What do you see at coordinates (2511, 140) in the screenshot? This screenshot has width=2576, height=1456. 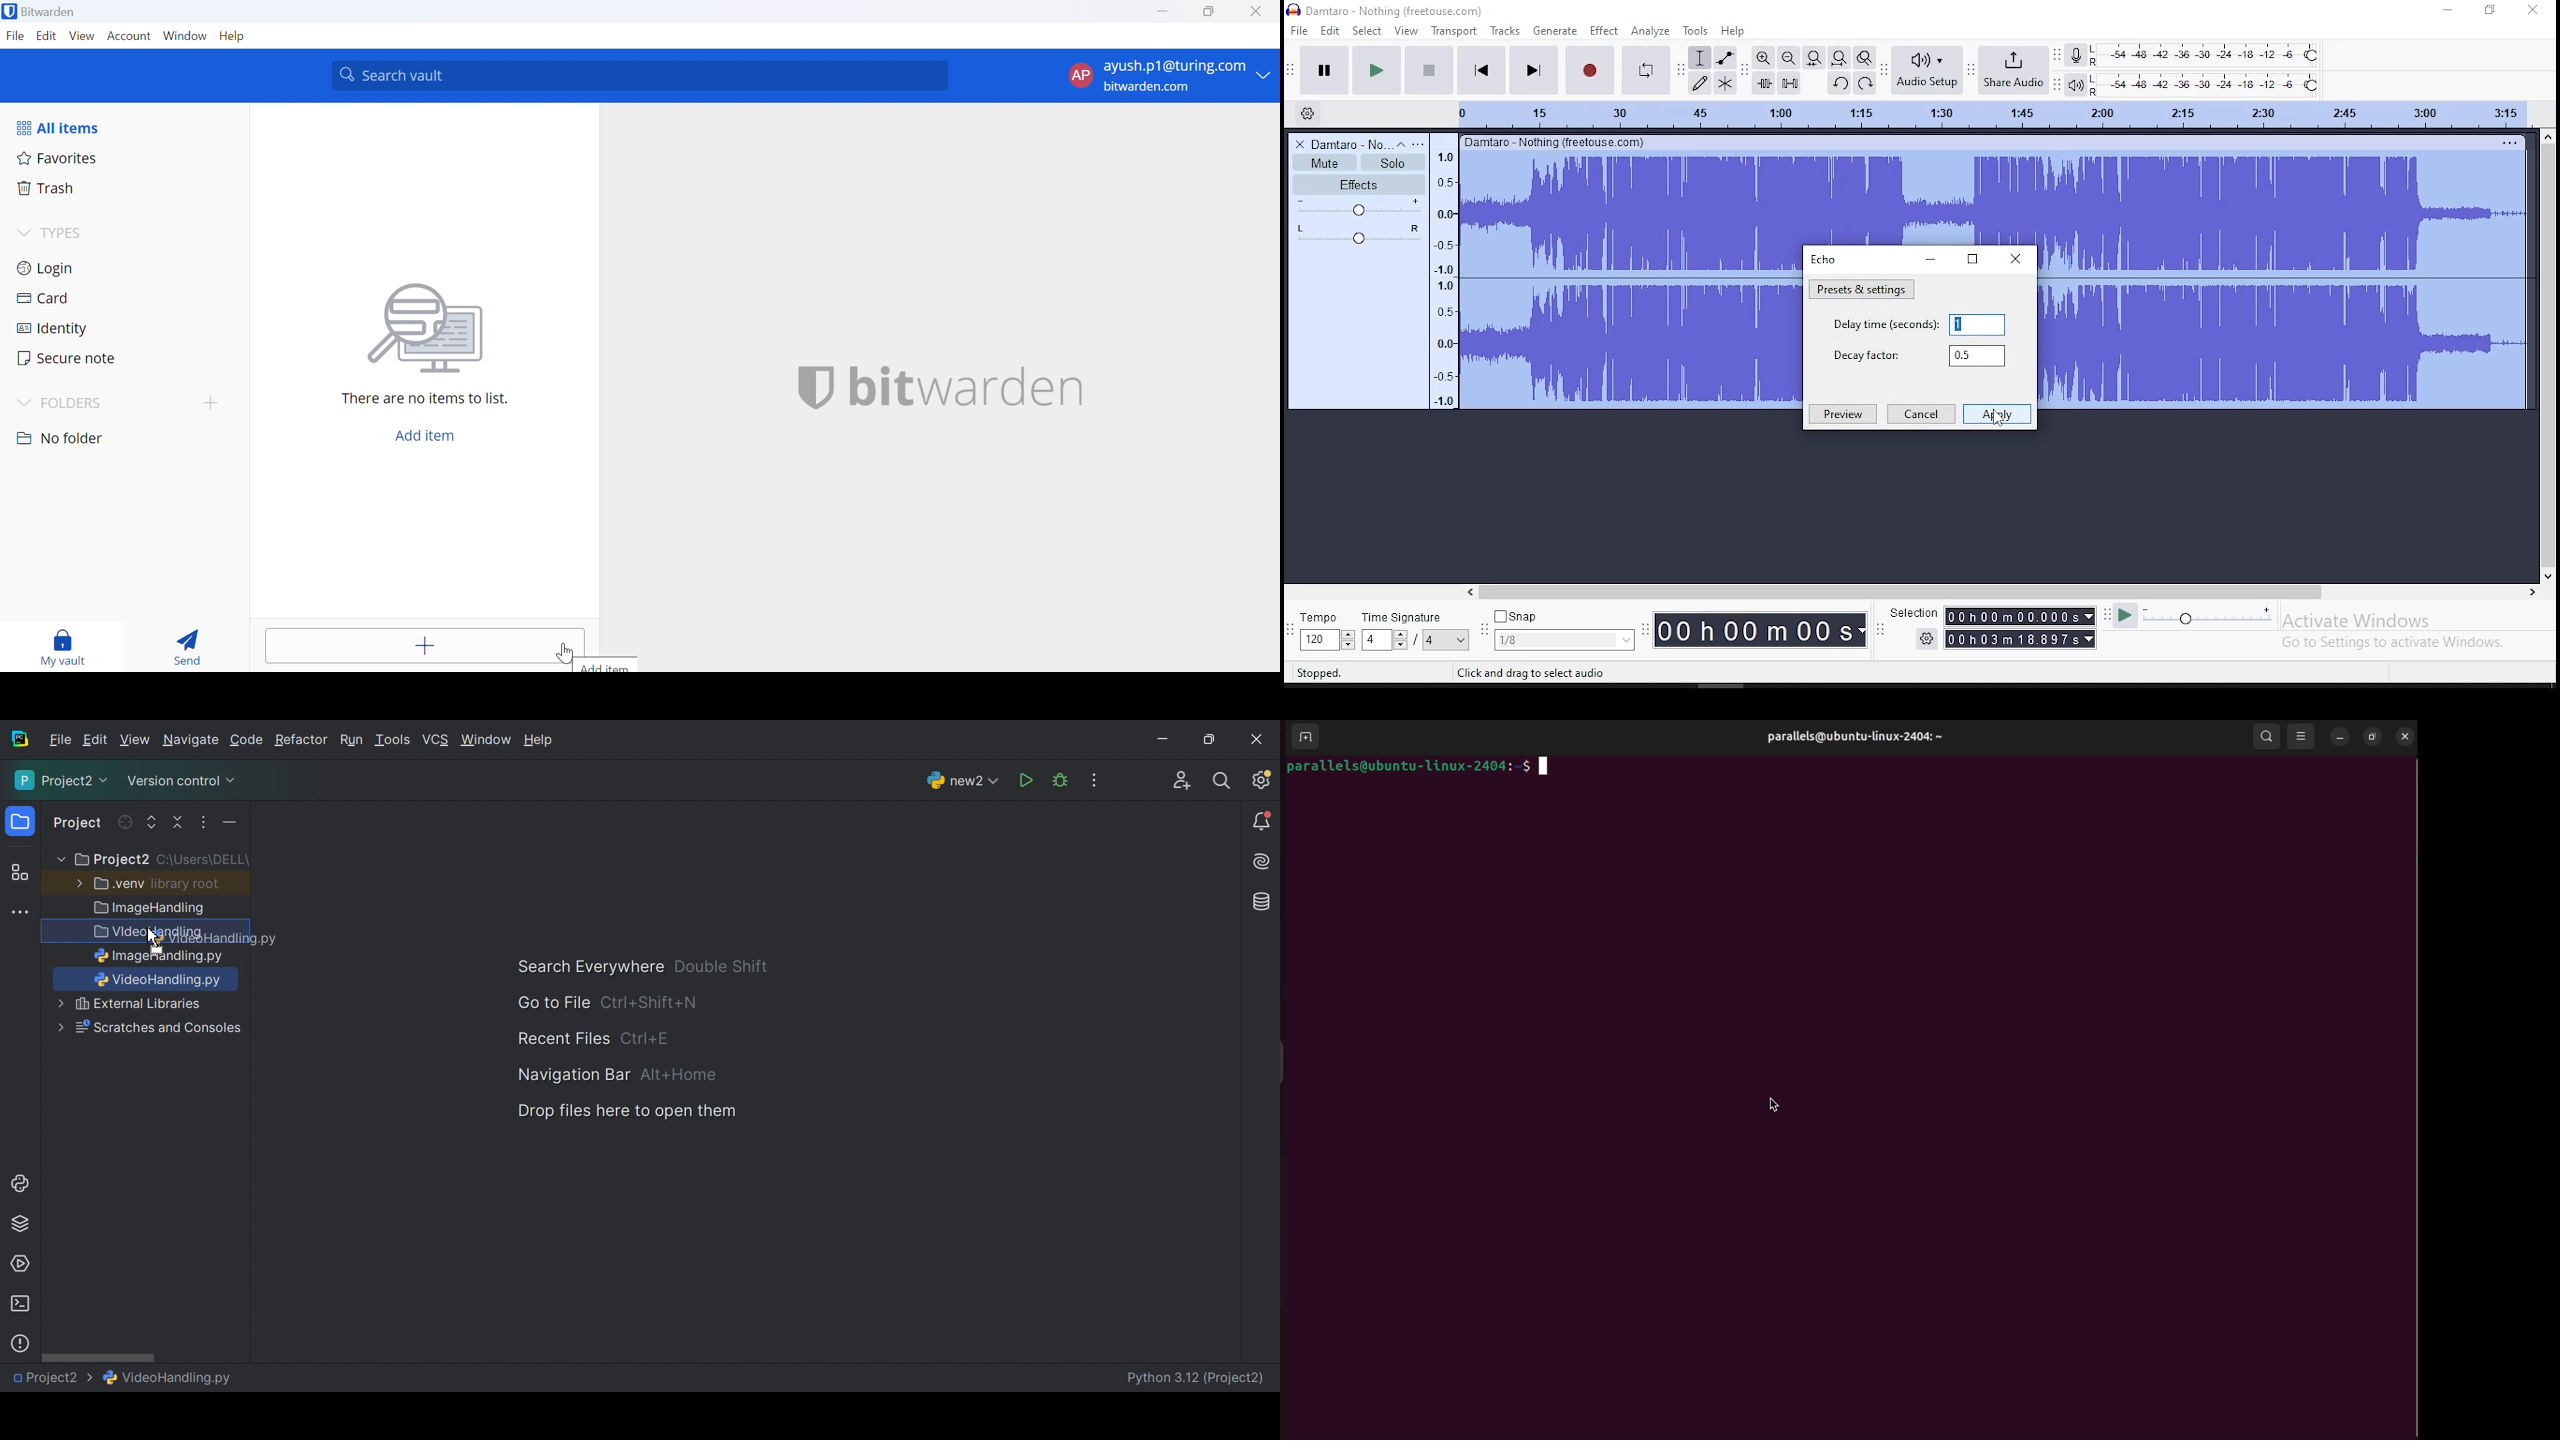 I see `` at bounding box center [2511, 140].